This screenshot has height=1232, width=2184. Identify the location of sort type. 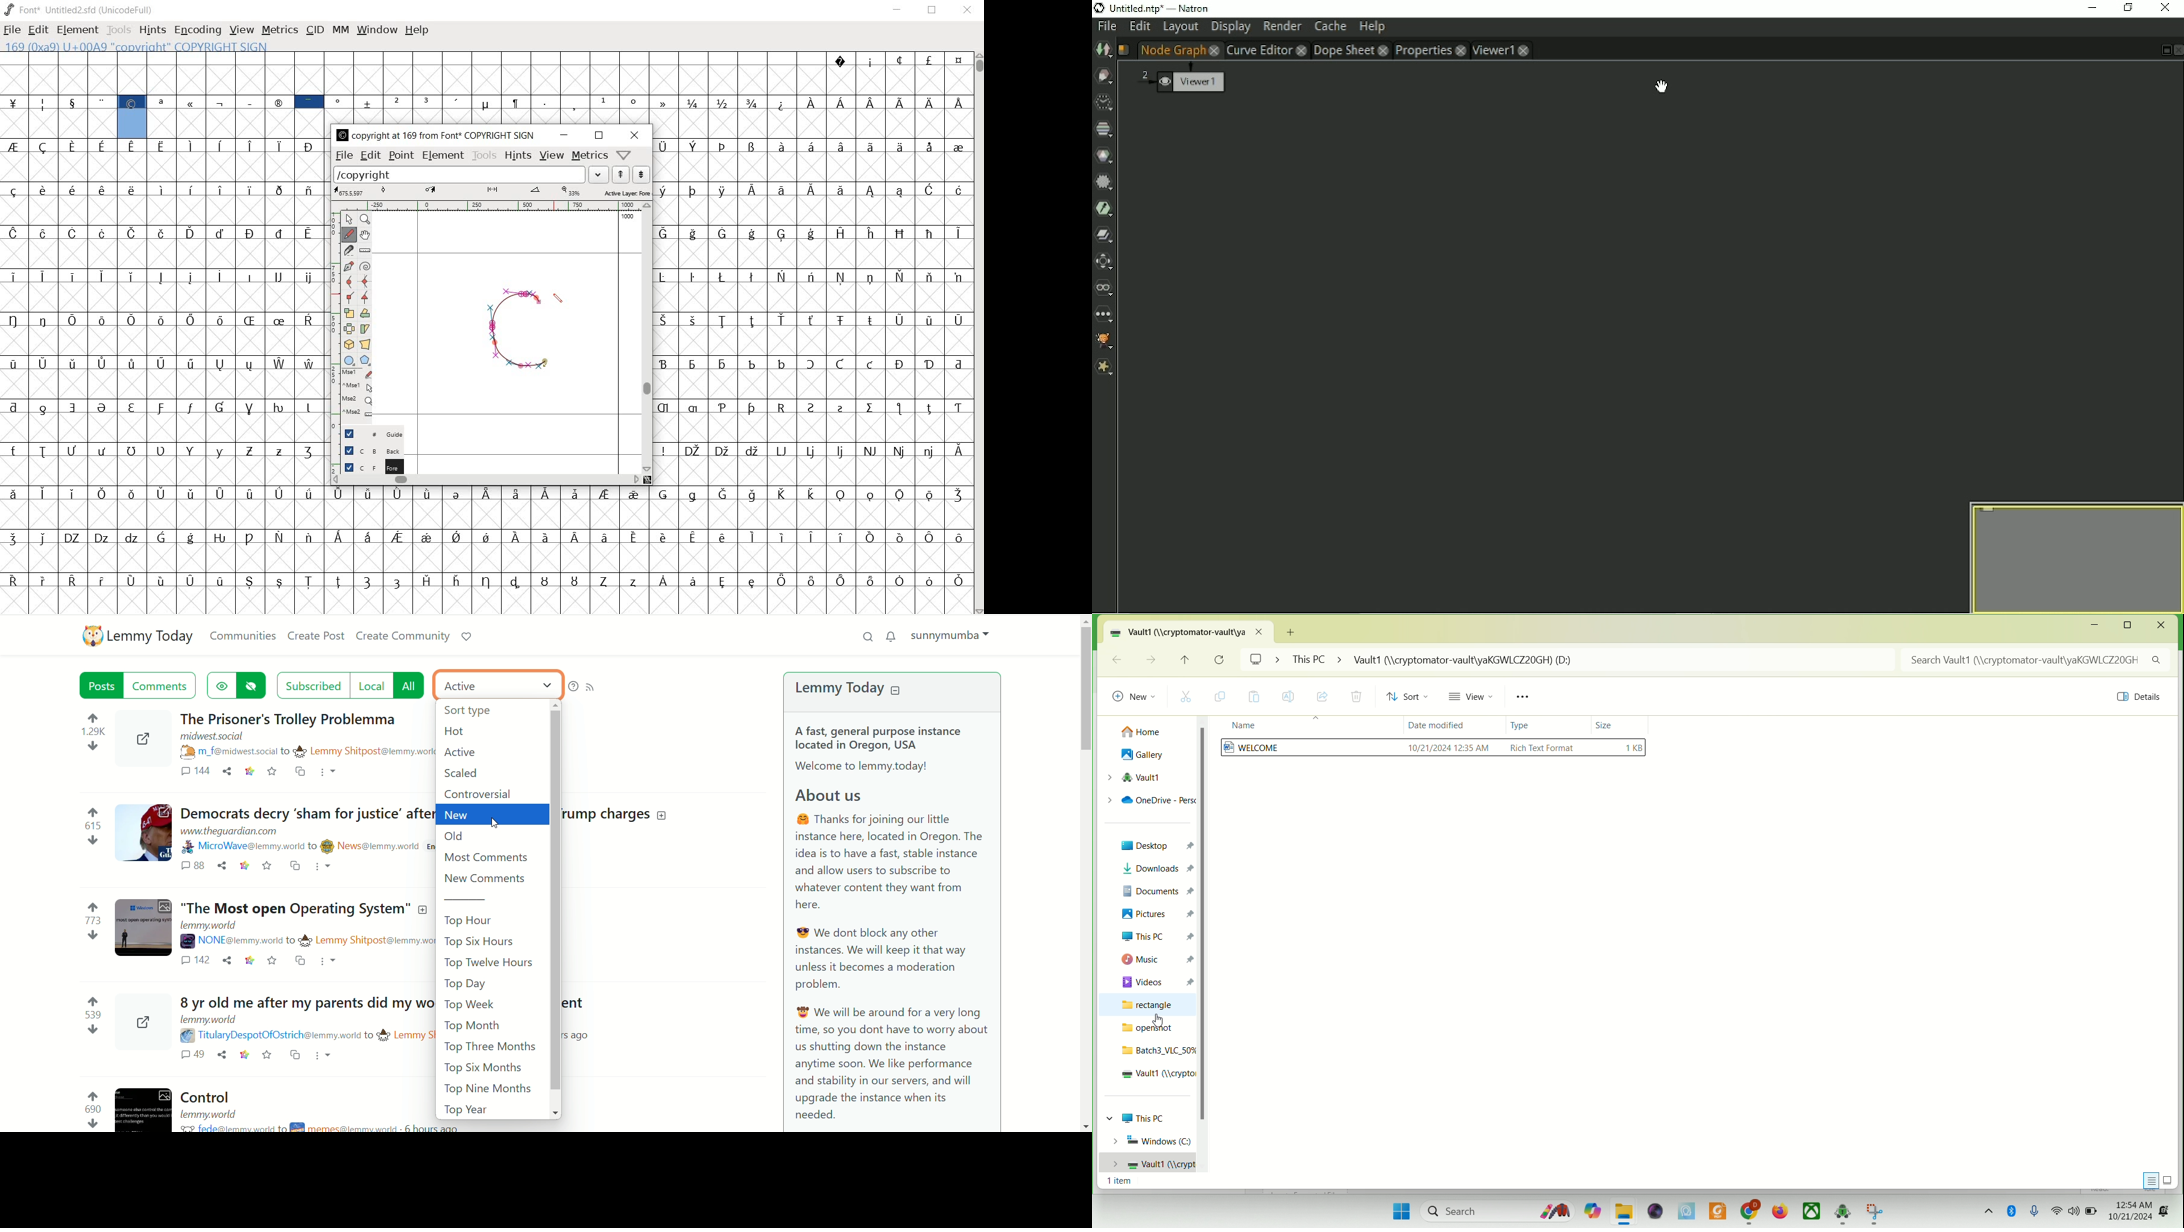
(479, 712).